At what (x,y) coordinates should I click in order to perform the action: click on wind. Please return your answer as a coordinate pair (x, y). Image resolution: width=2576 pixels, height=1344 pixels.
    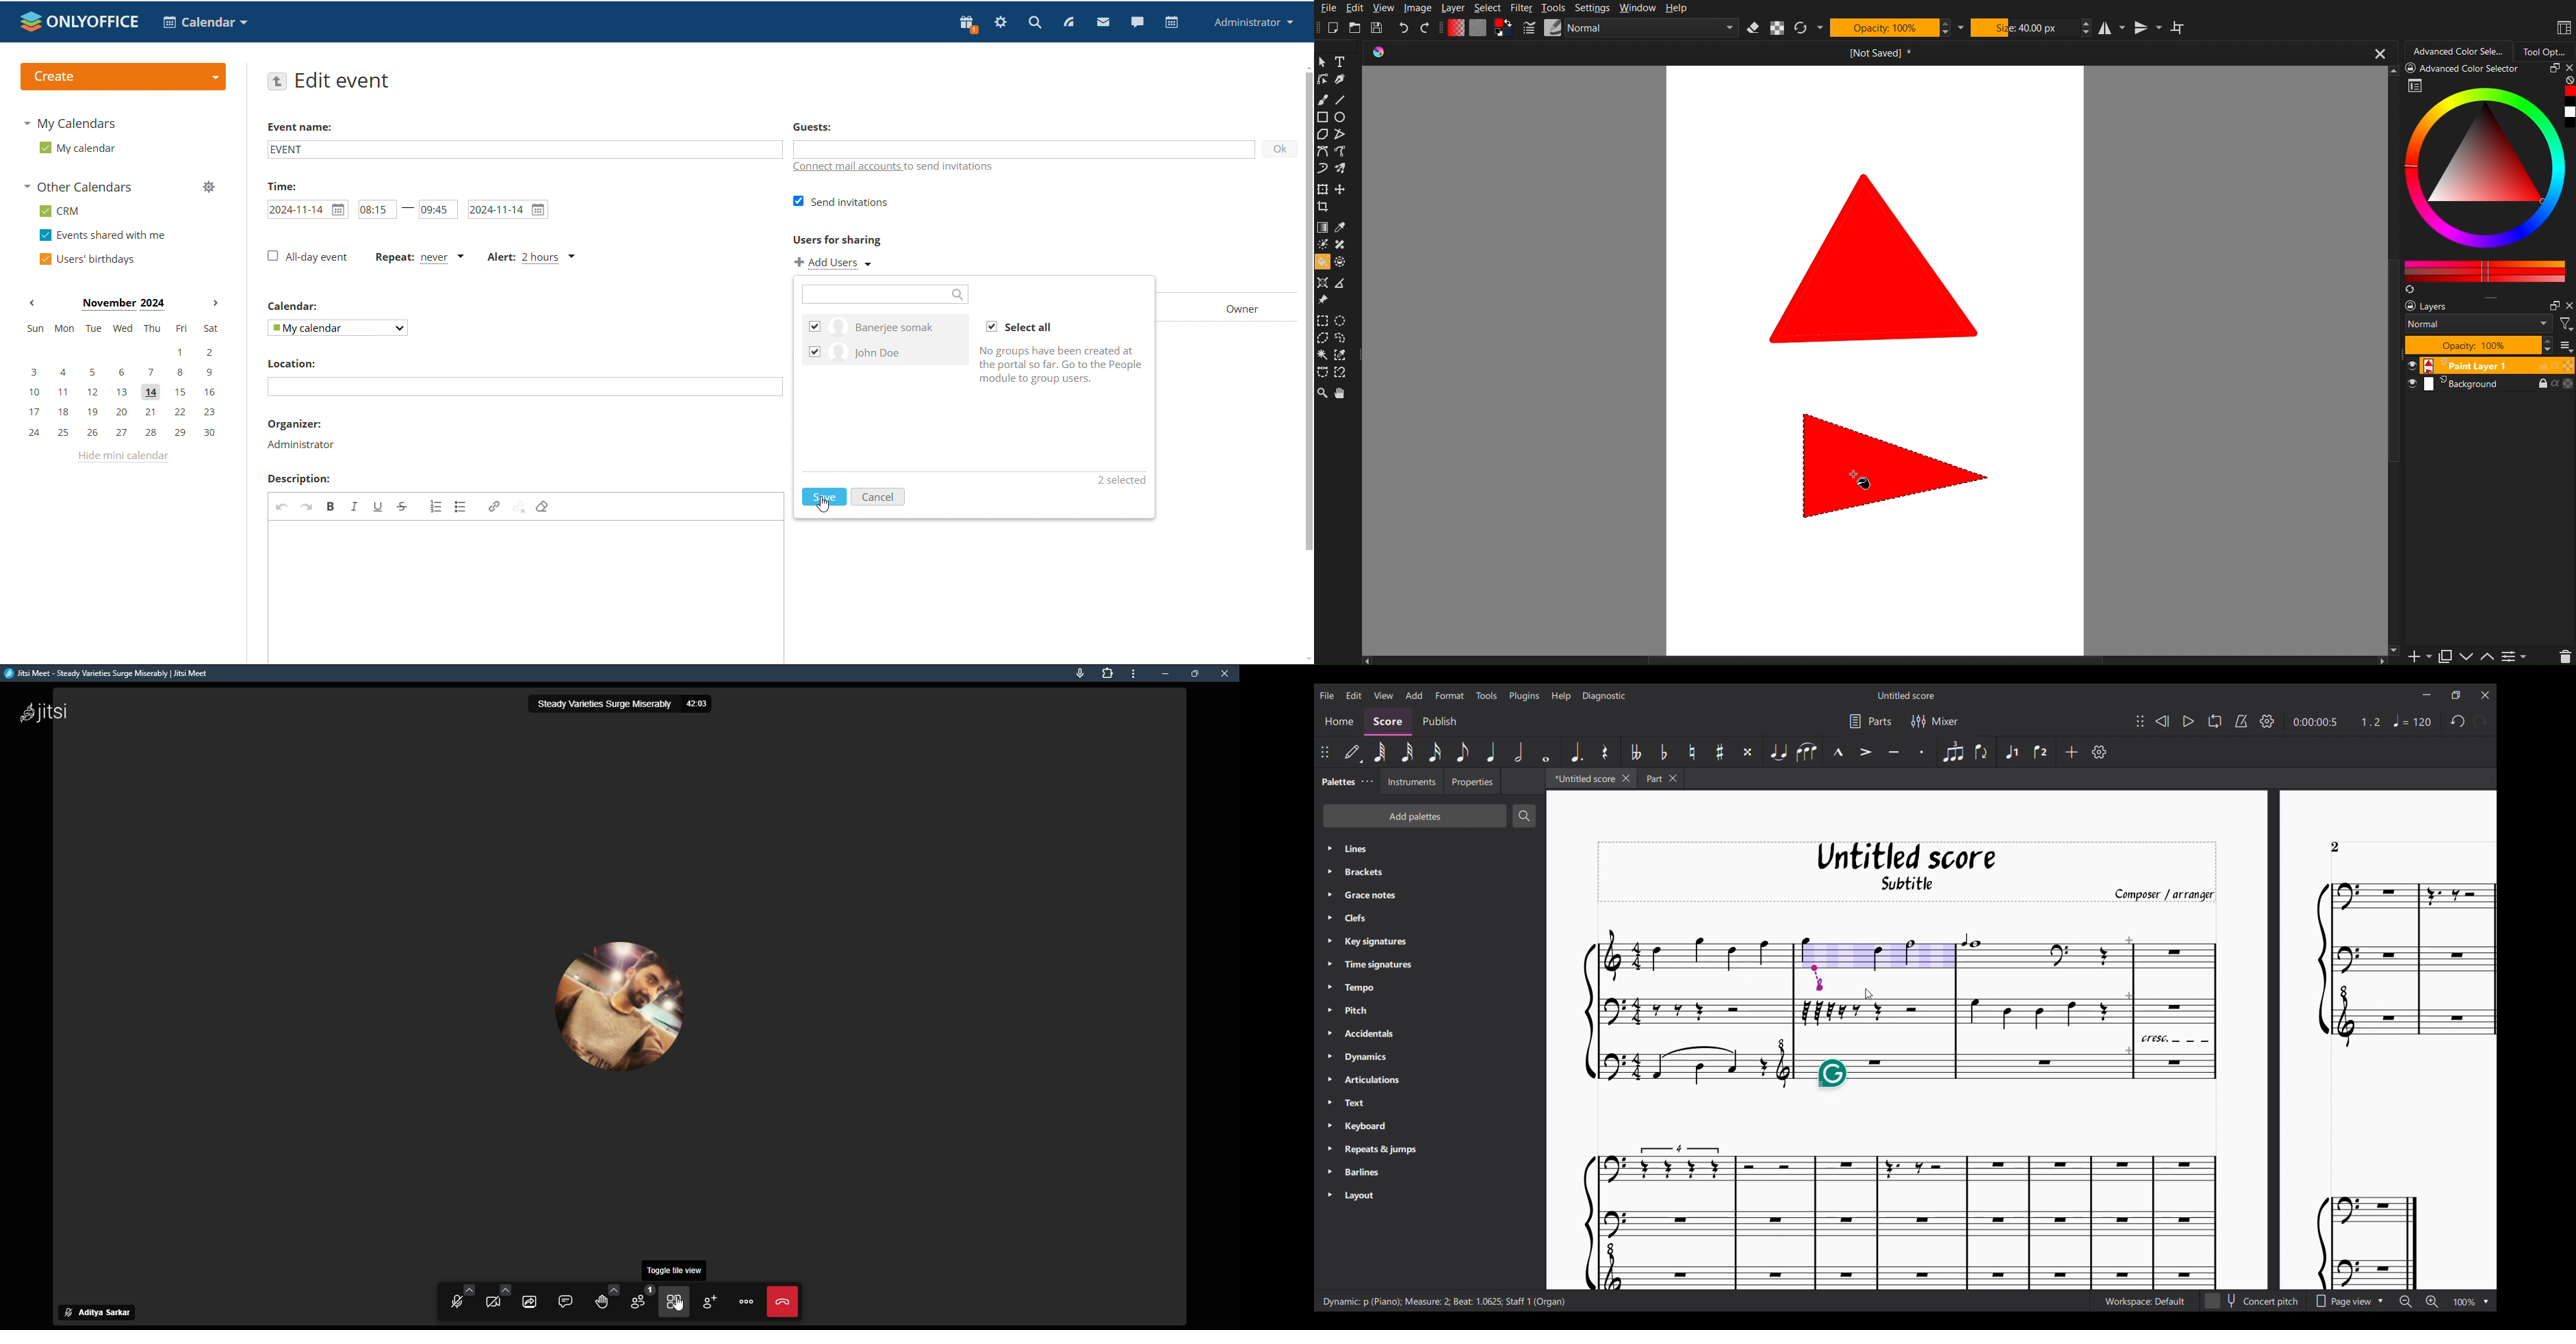
    Looking at the image, I should click on (1322, 357).